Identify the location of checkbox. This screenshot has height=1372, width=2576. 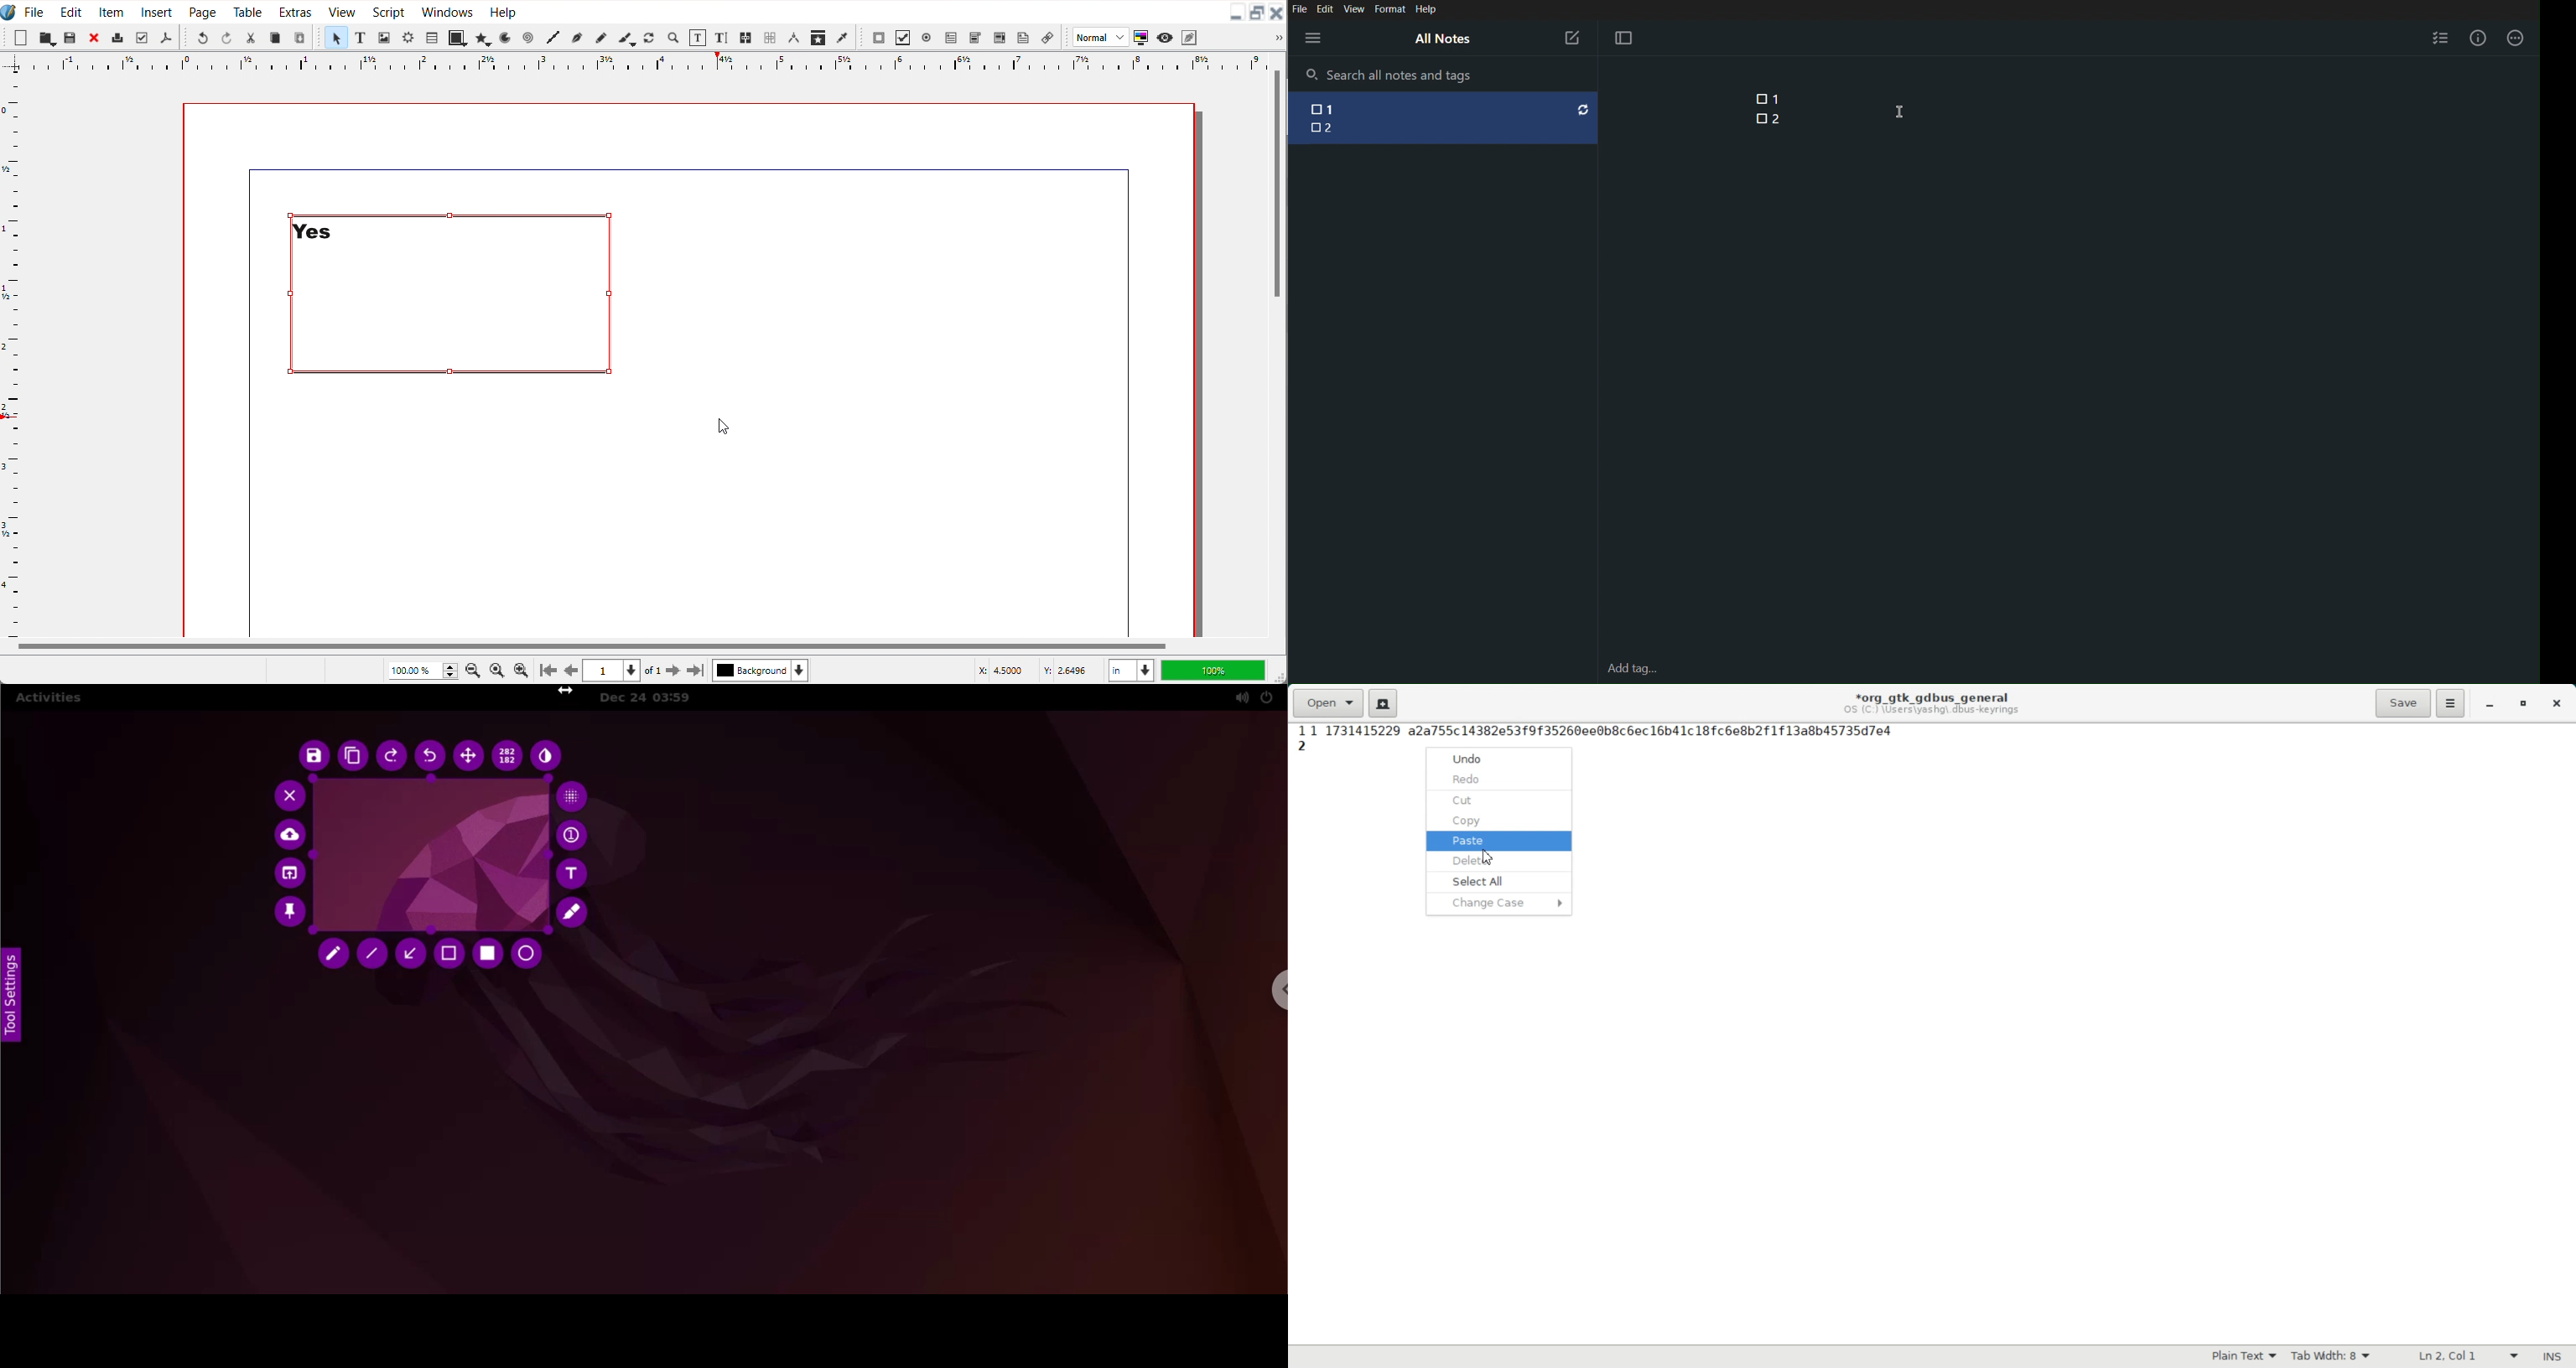
(1313, 129).